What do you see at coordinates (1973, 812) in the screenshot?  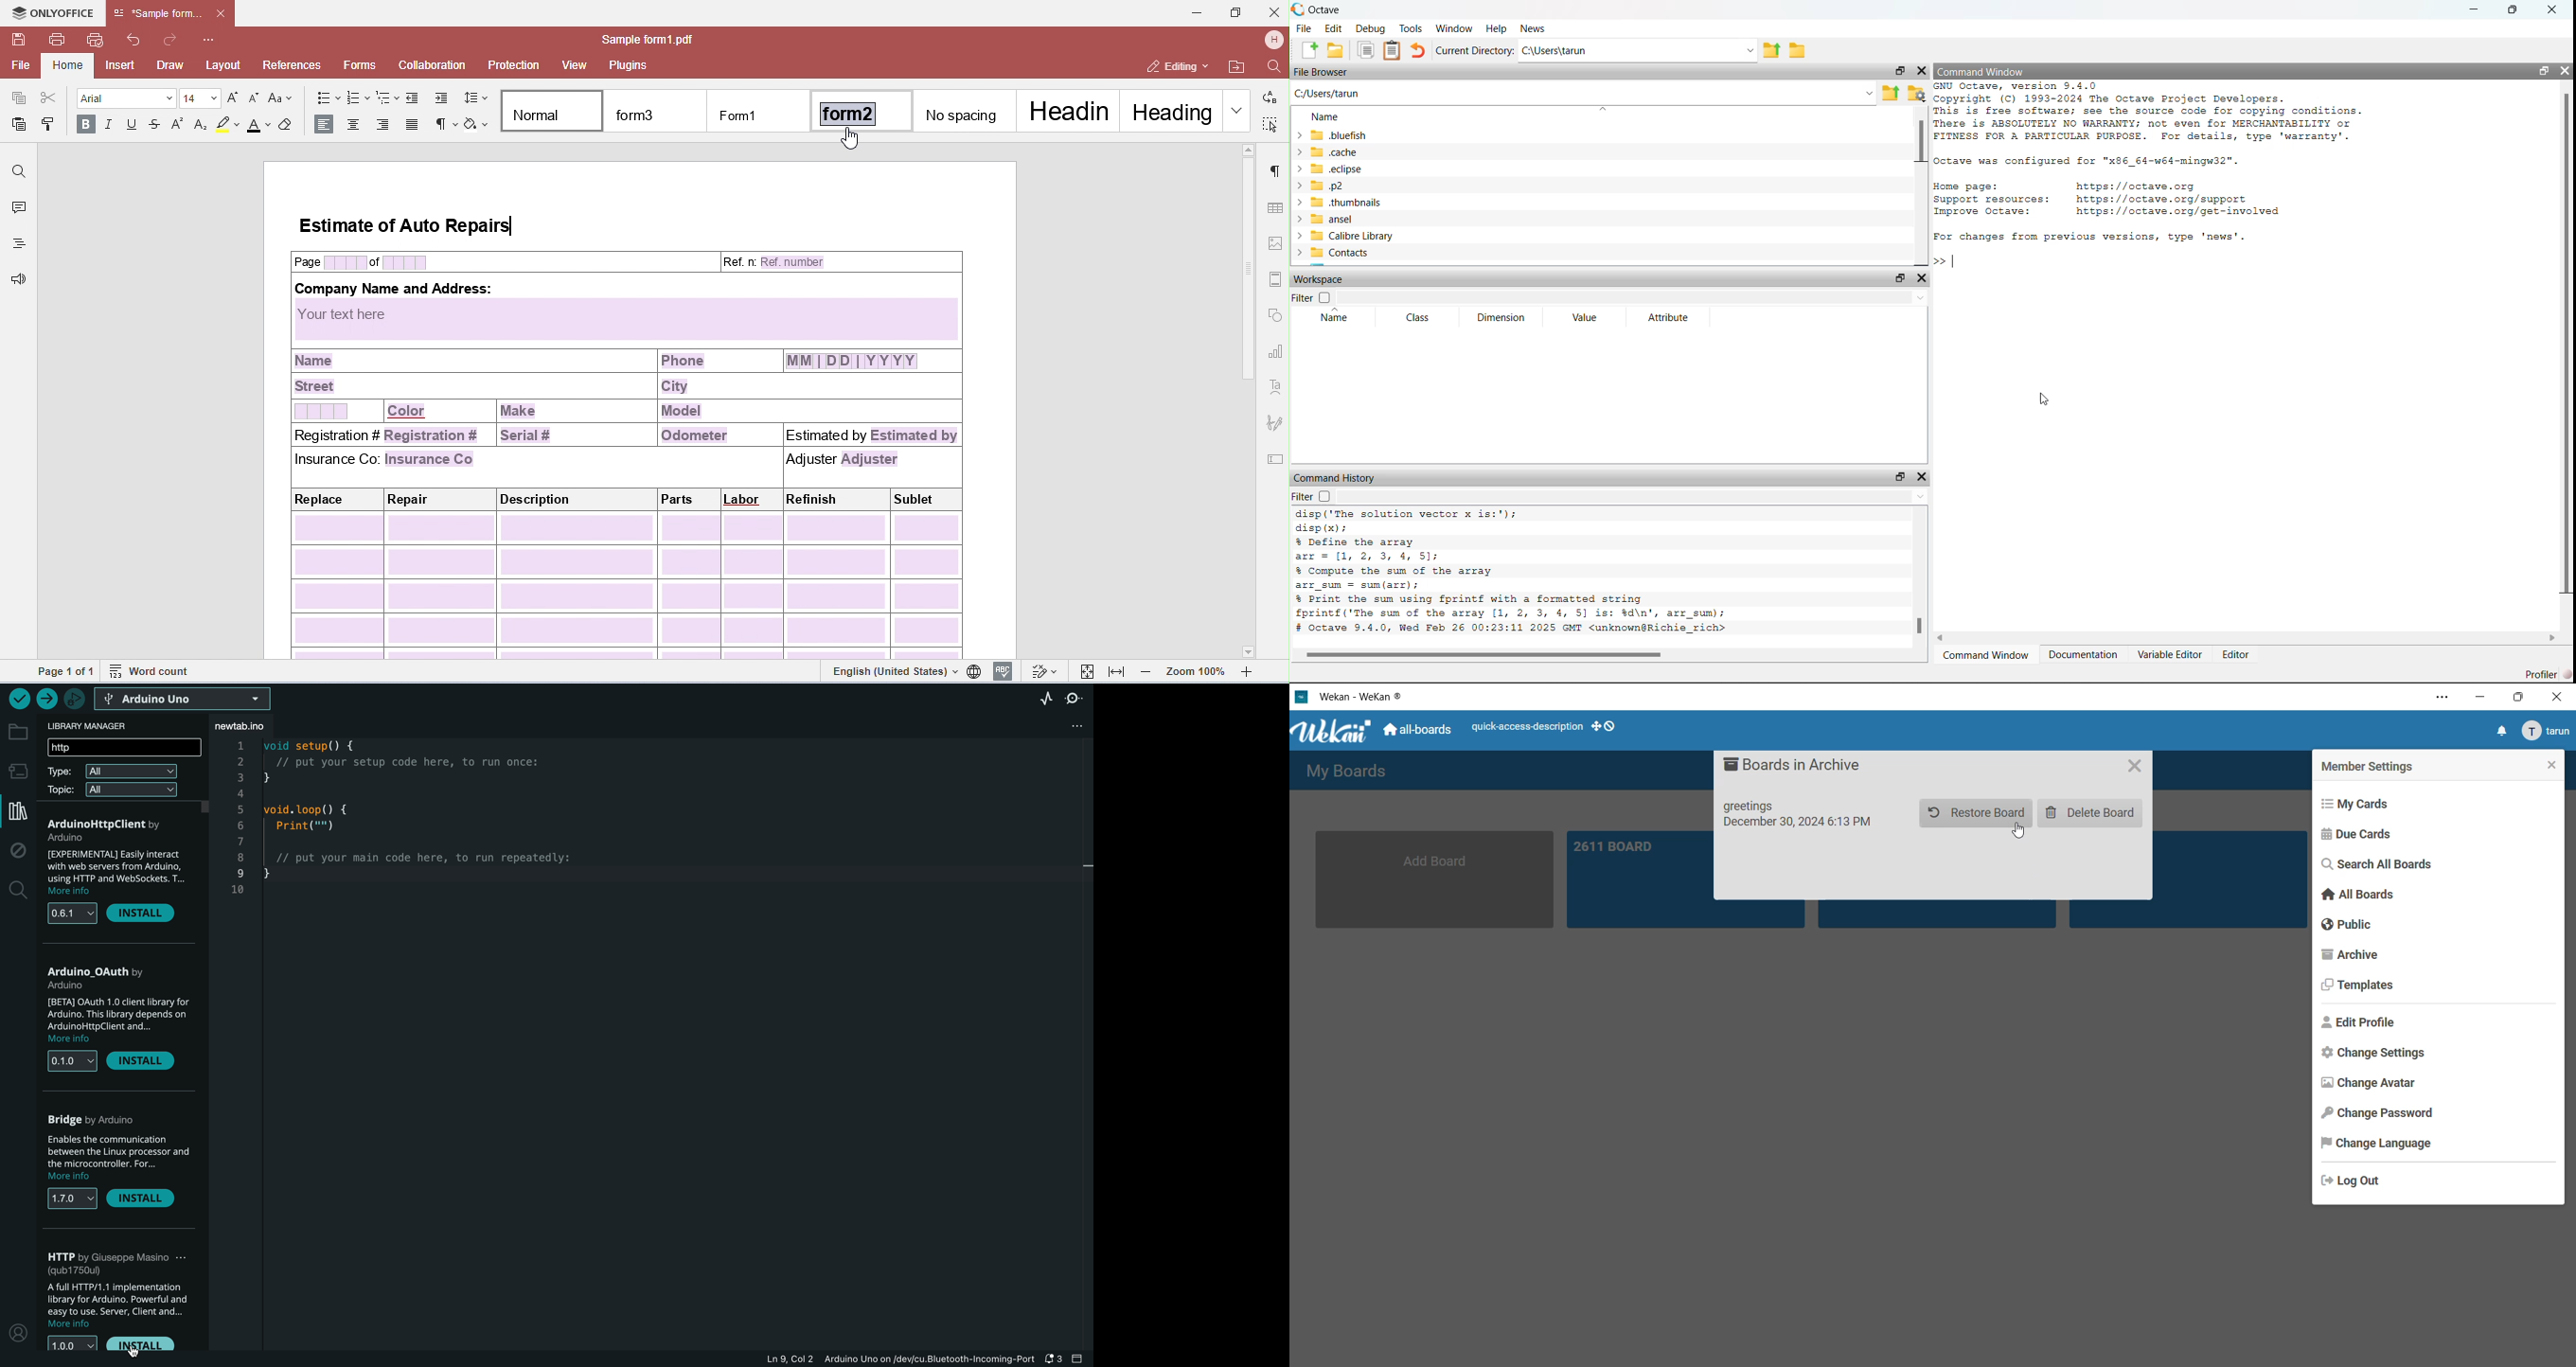 I see `restore board` at bounding box center [1973, 812].